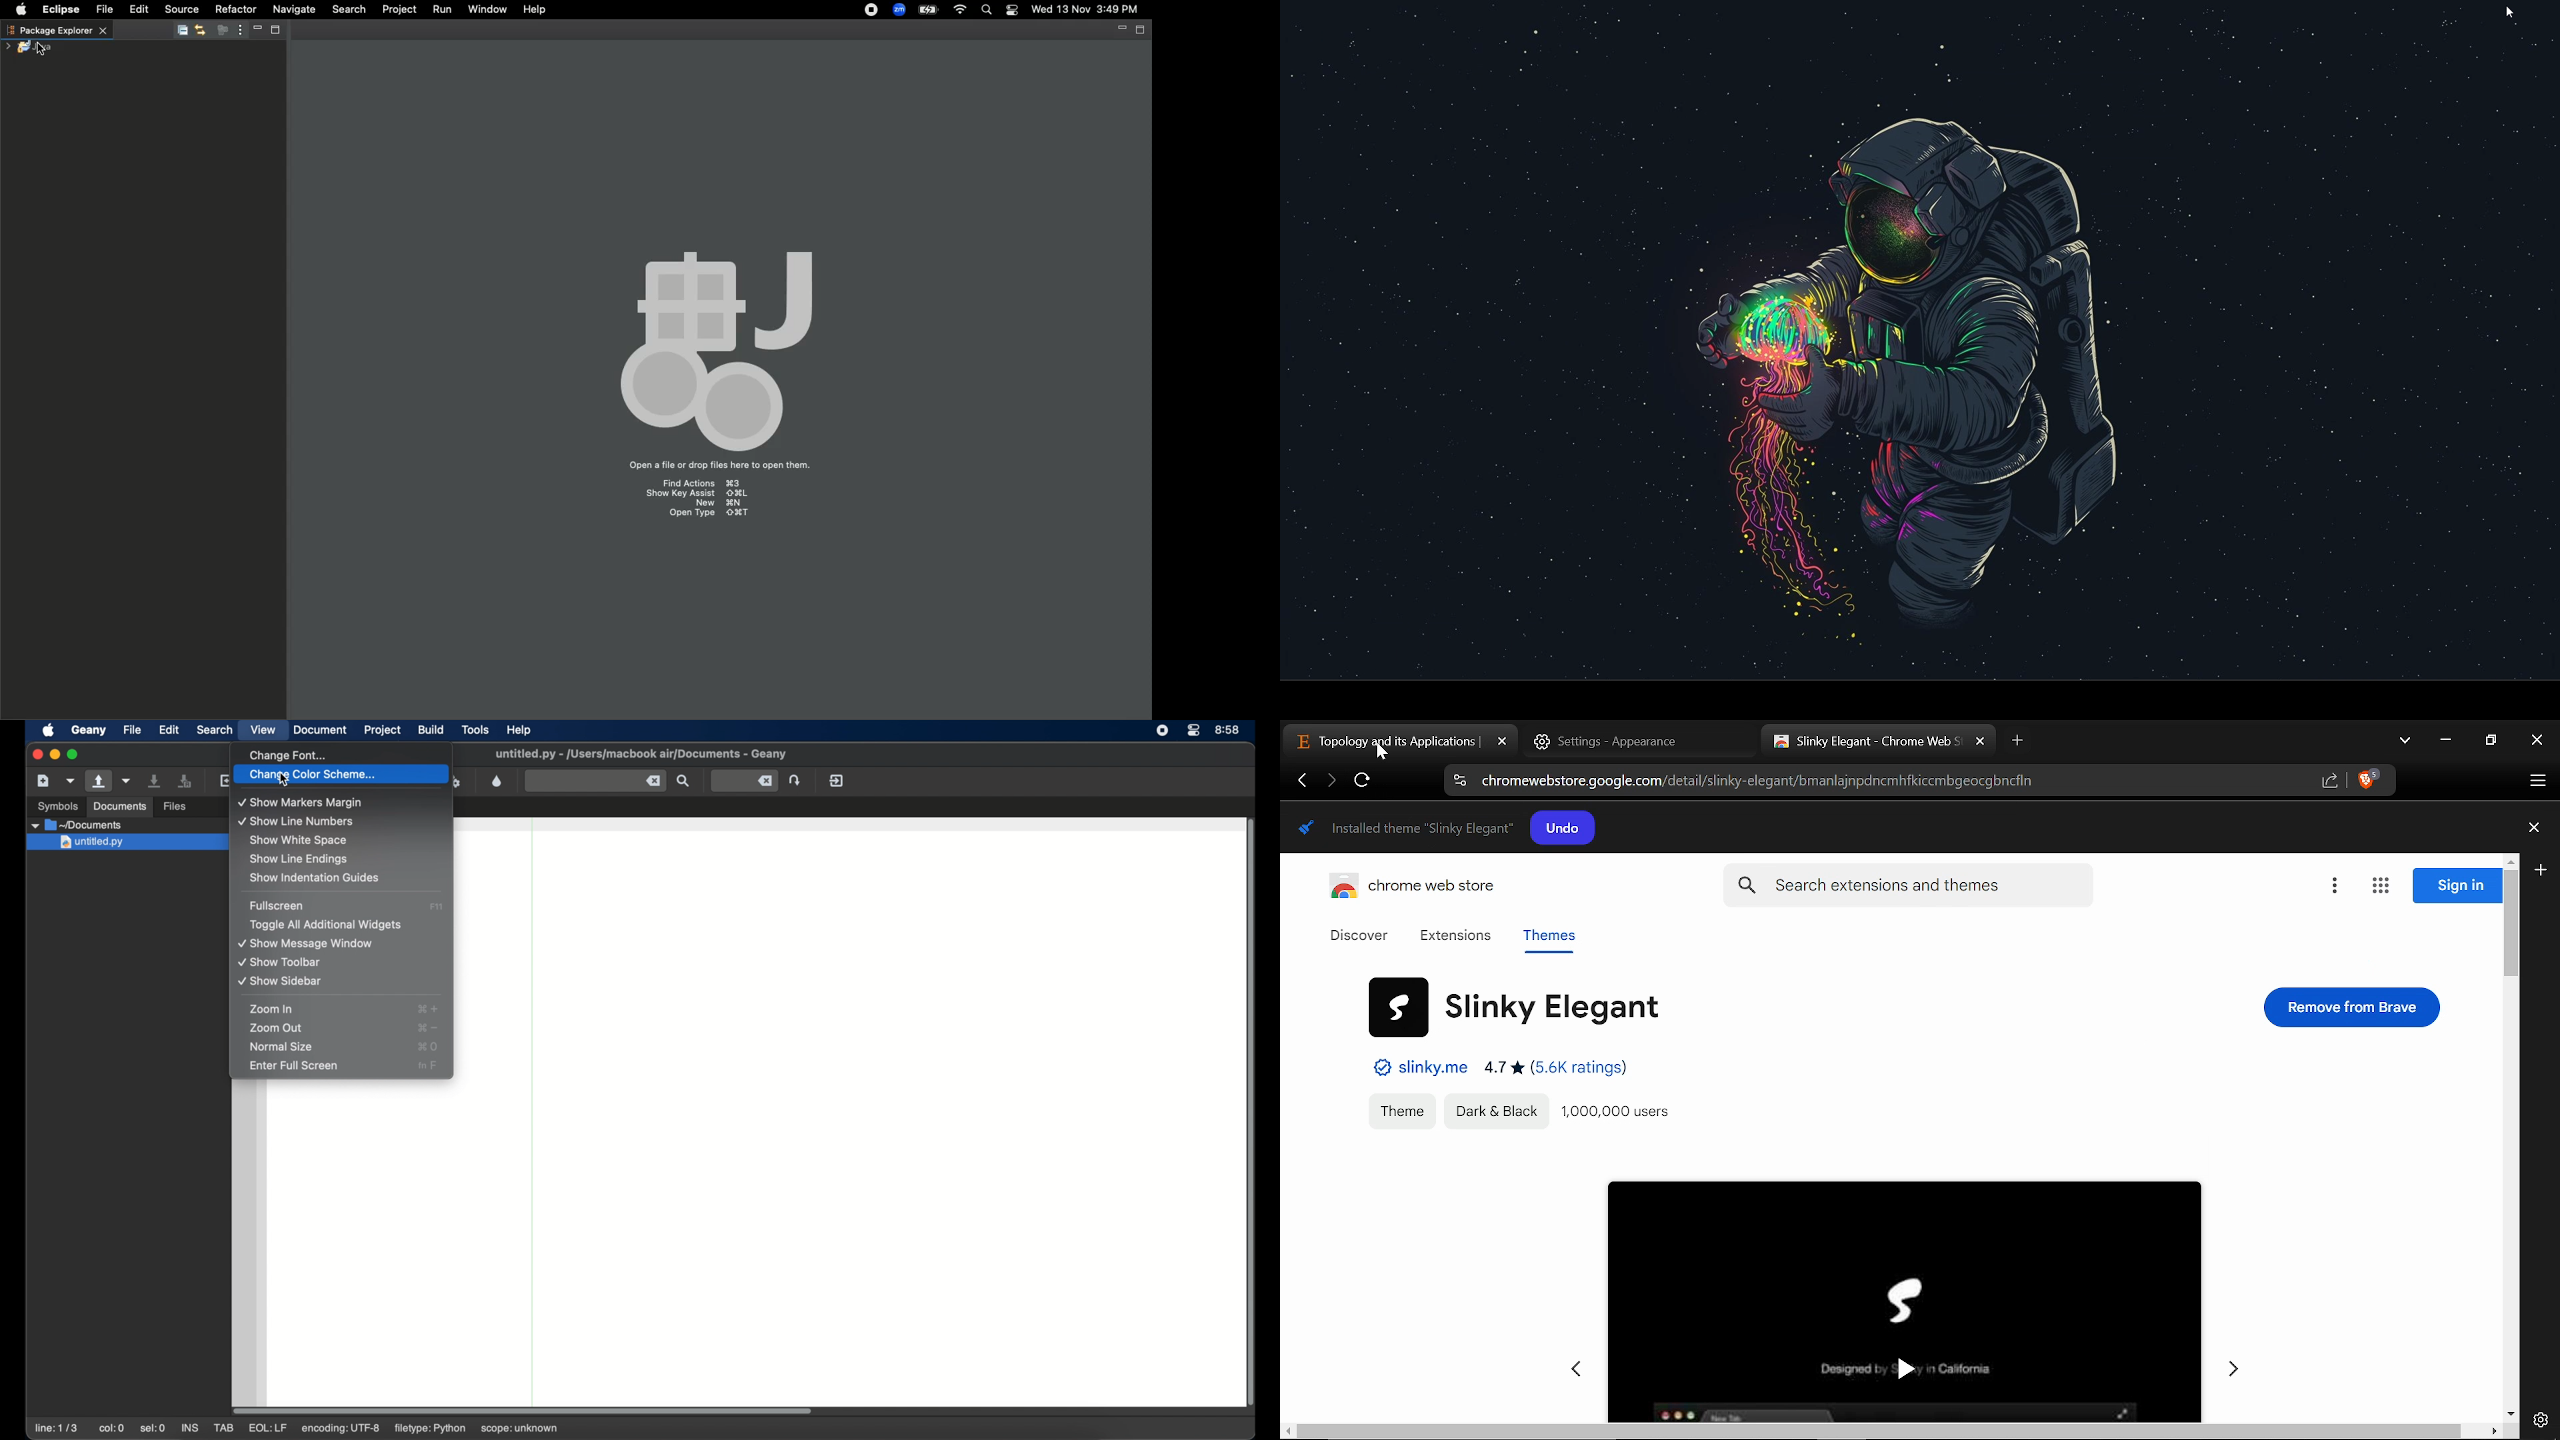  What do you see at coordinates (201, 30) in the screenshot?
I see `Link with editor` at bounding box center [201, 30].